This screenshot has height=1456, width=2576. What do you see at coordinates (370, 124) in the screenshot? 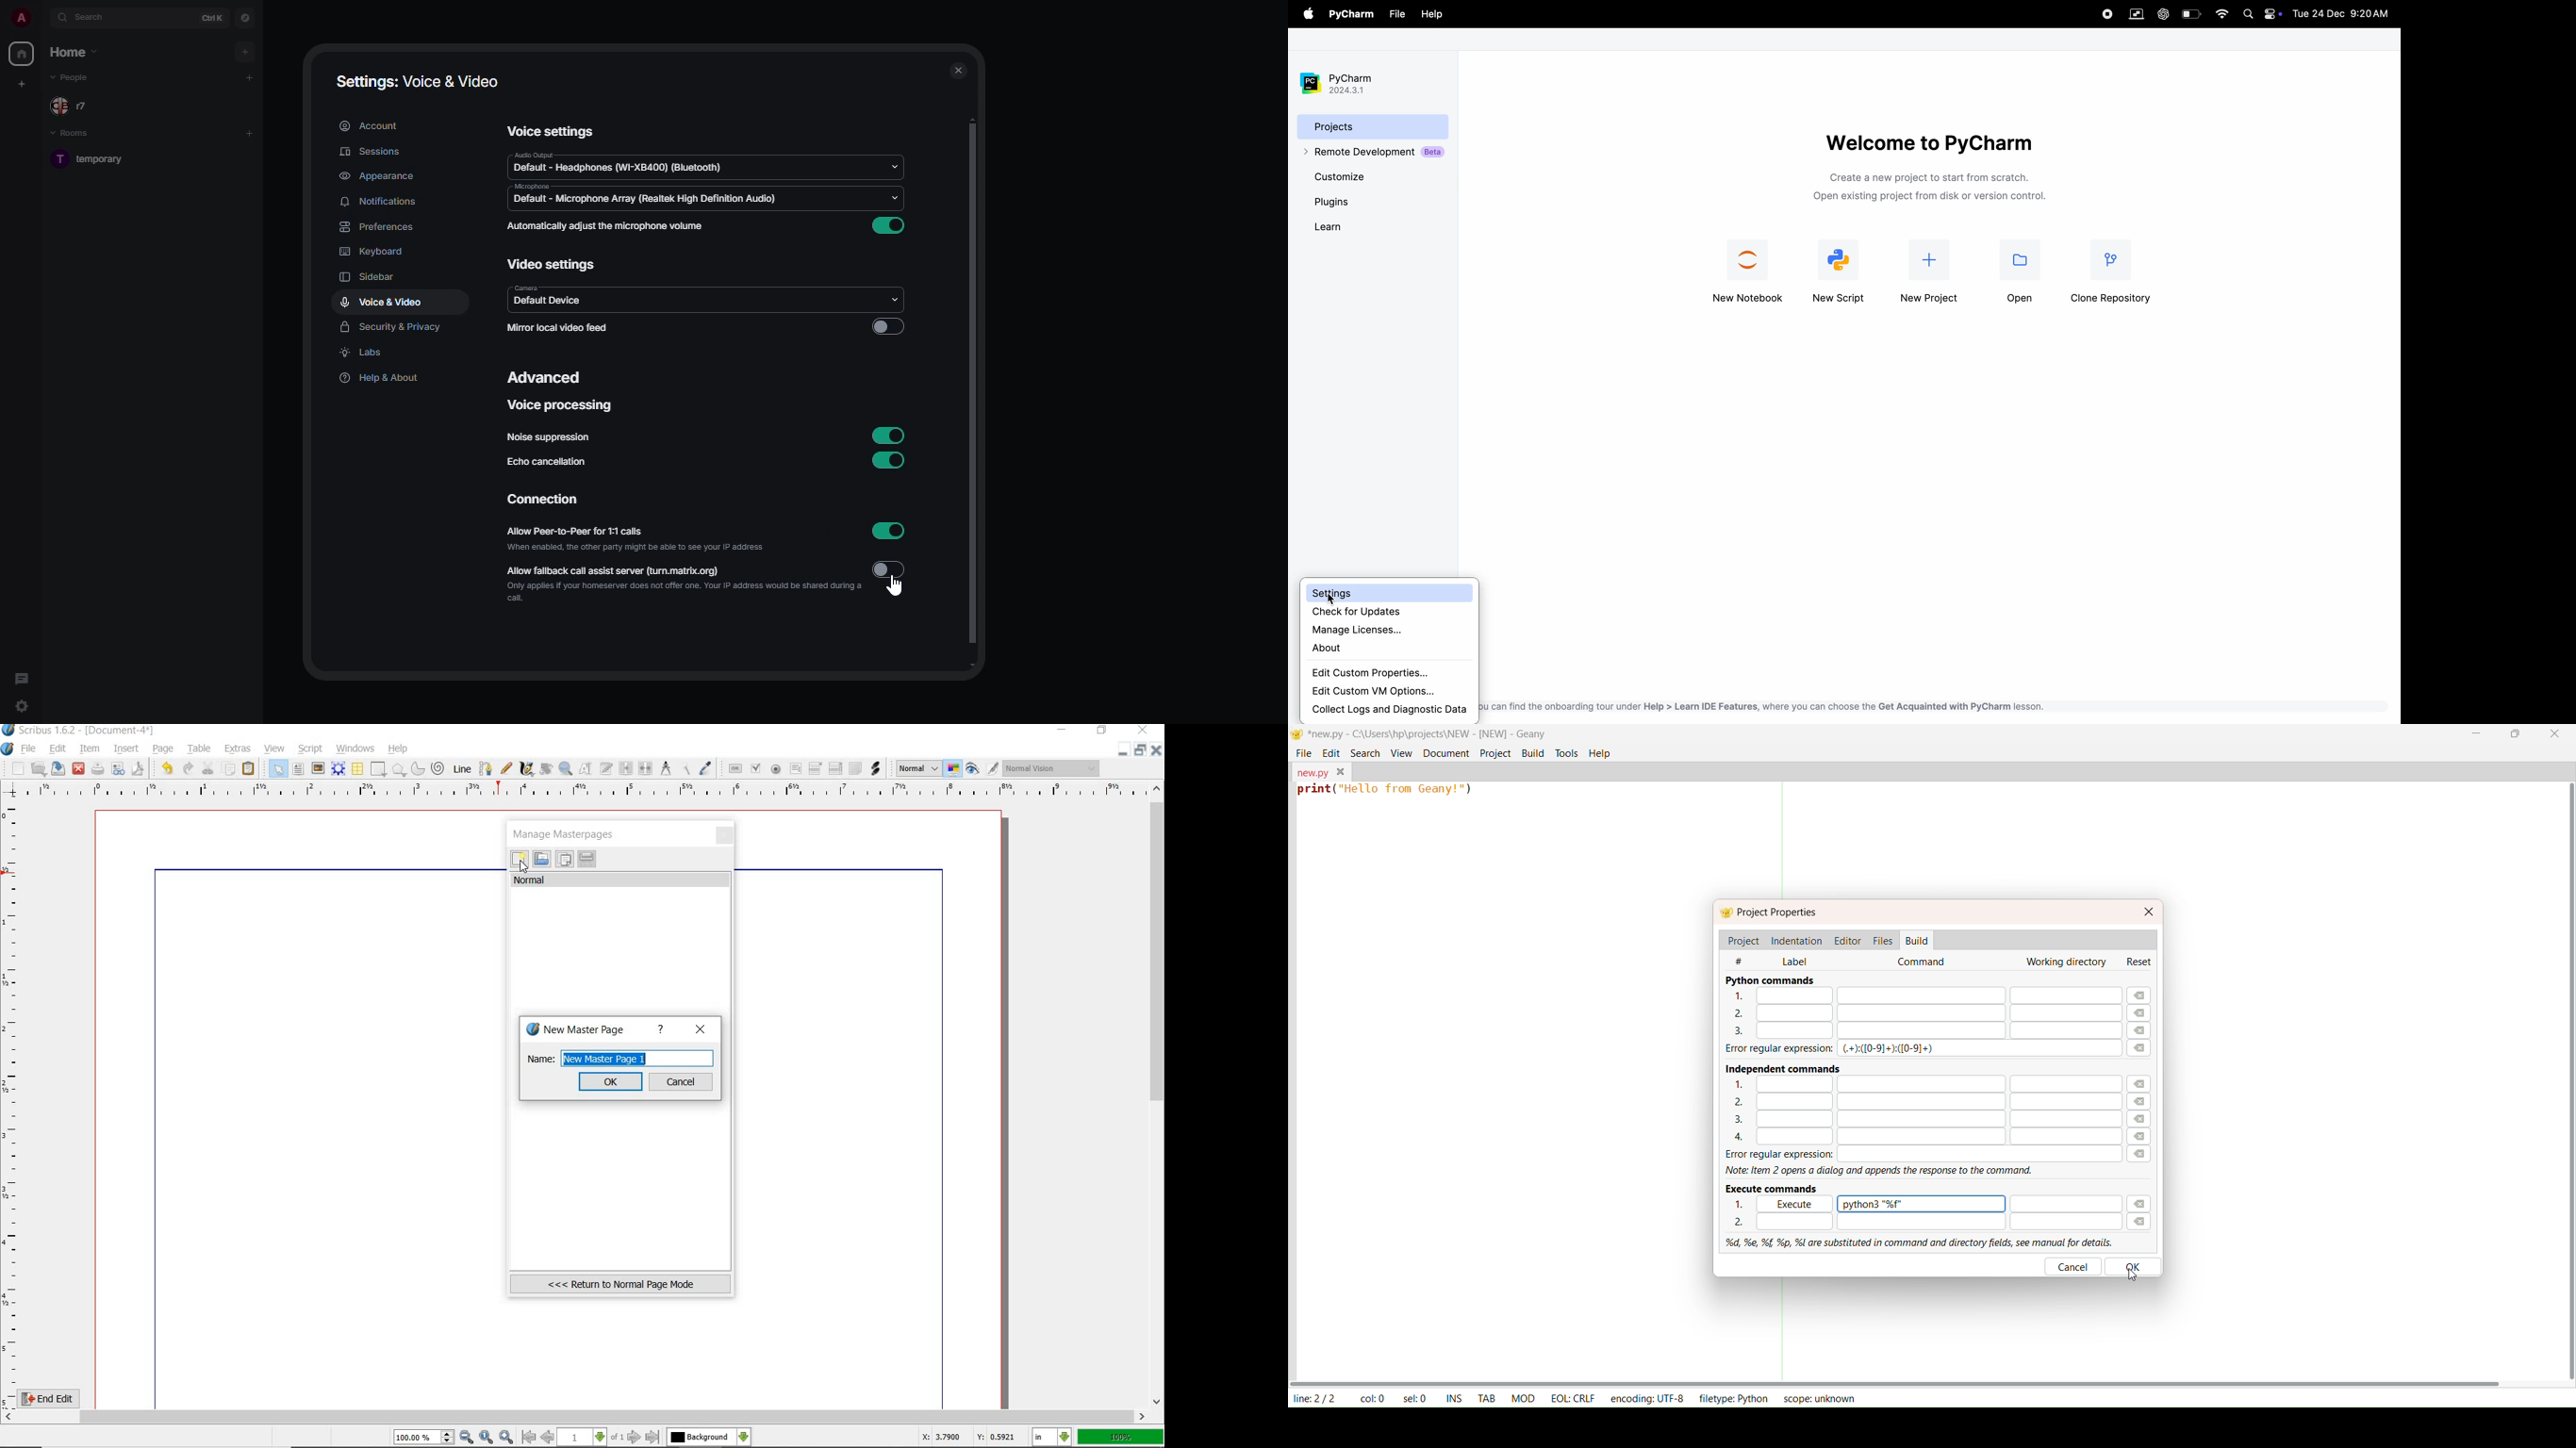
I see `account` at bounding box center [370, 124].